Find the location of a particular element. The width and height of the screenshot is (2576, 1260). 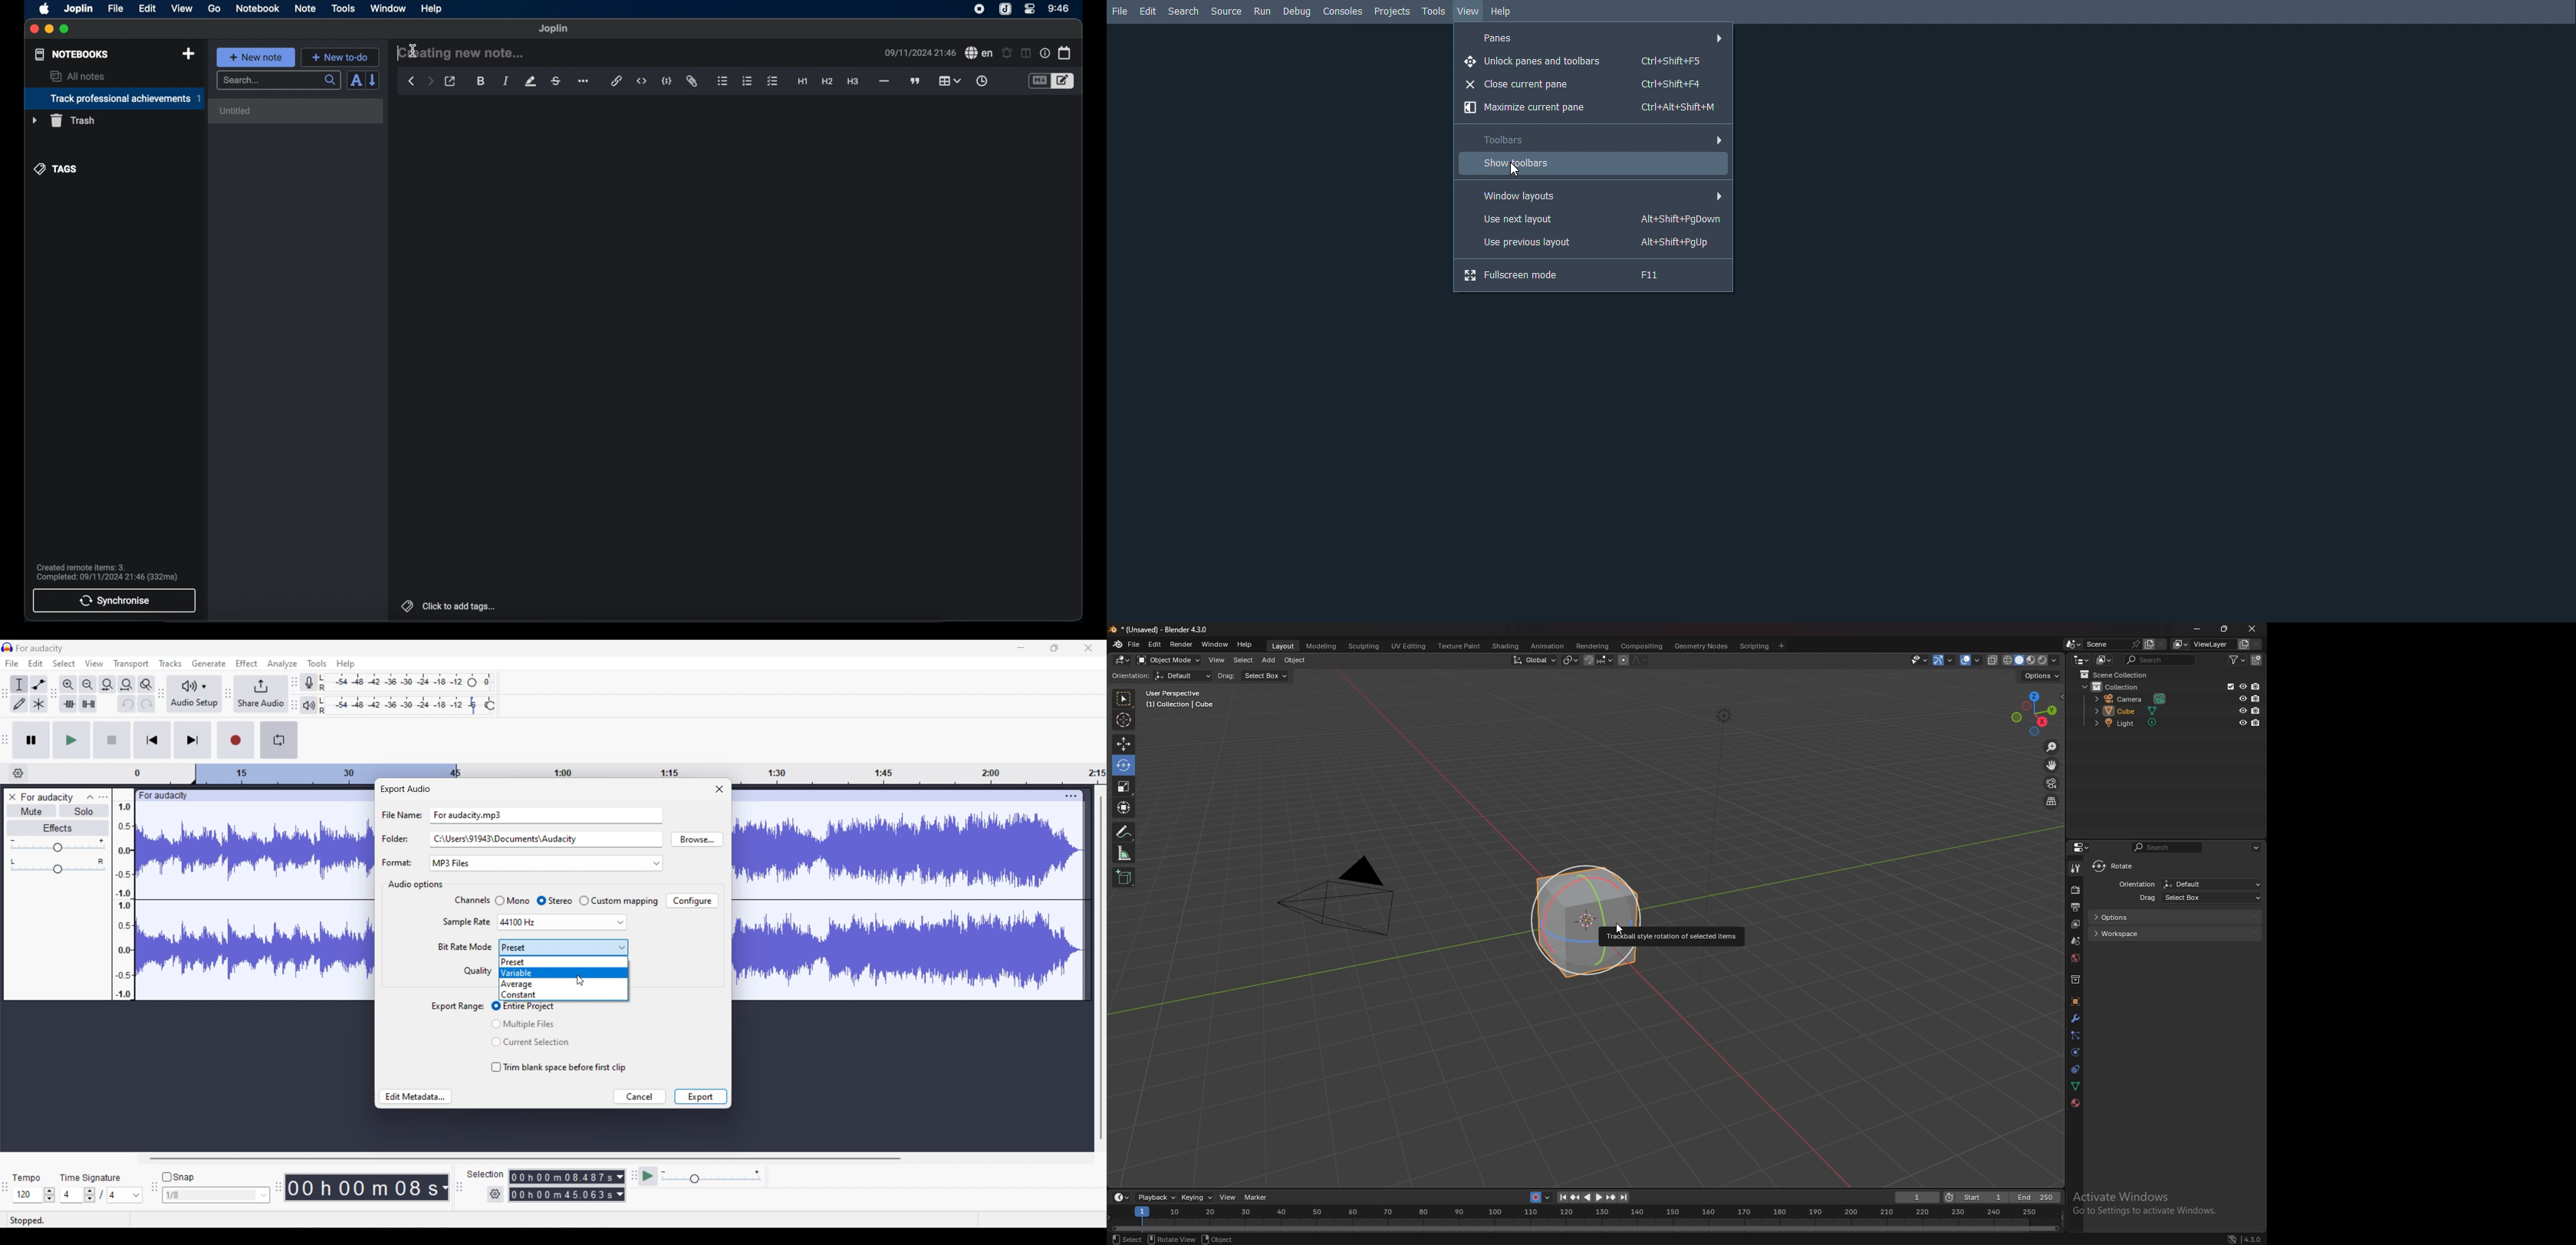

Panes is located at coordinates (1603, 40).